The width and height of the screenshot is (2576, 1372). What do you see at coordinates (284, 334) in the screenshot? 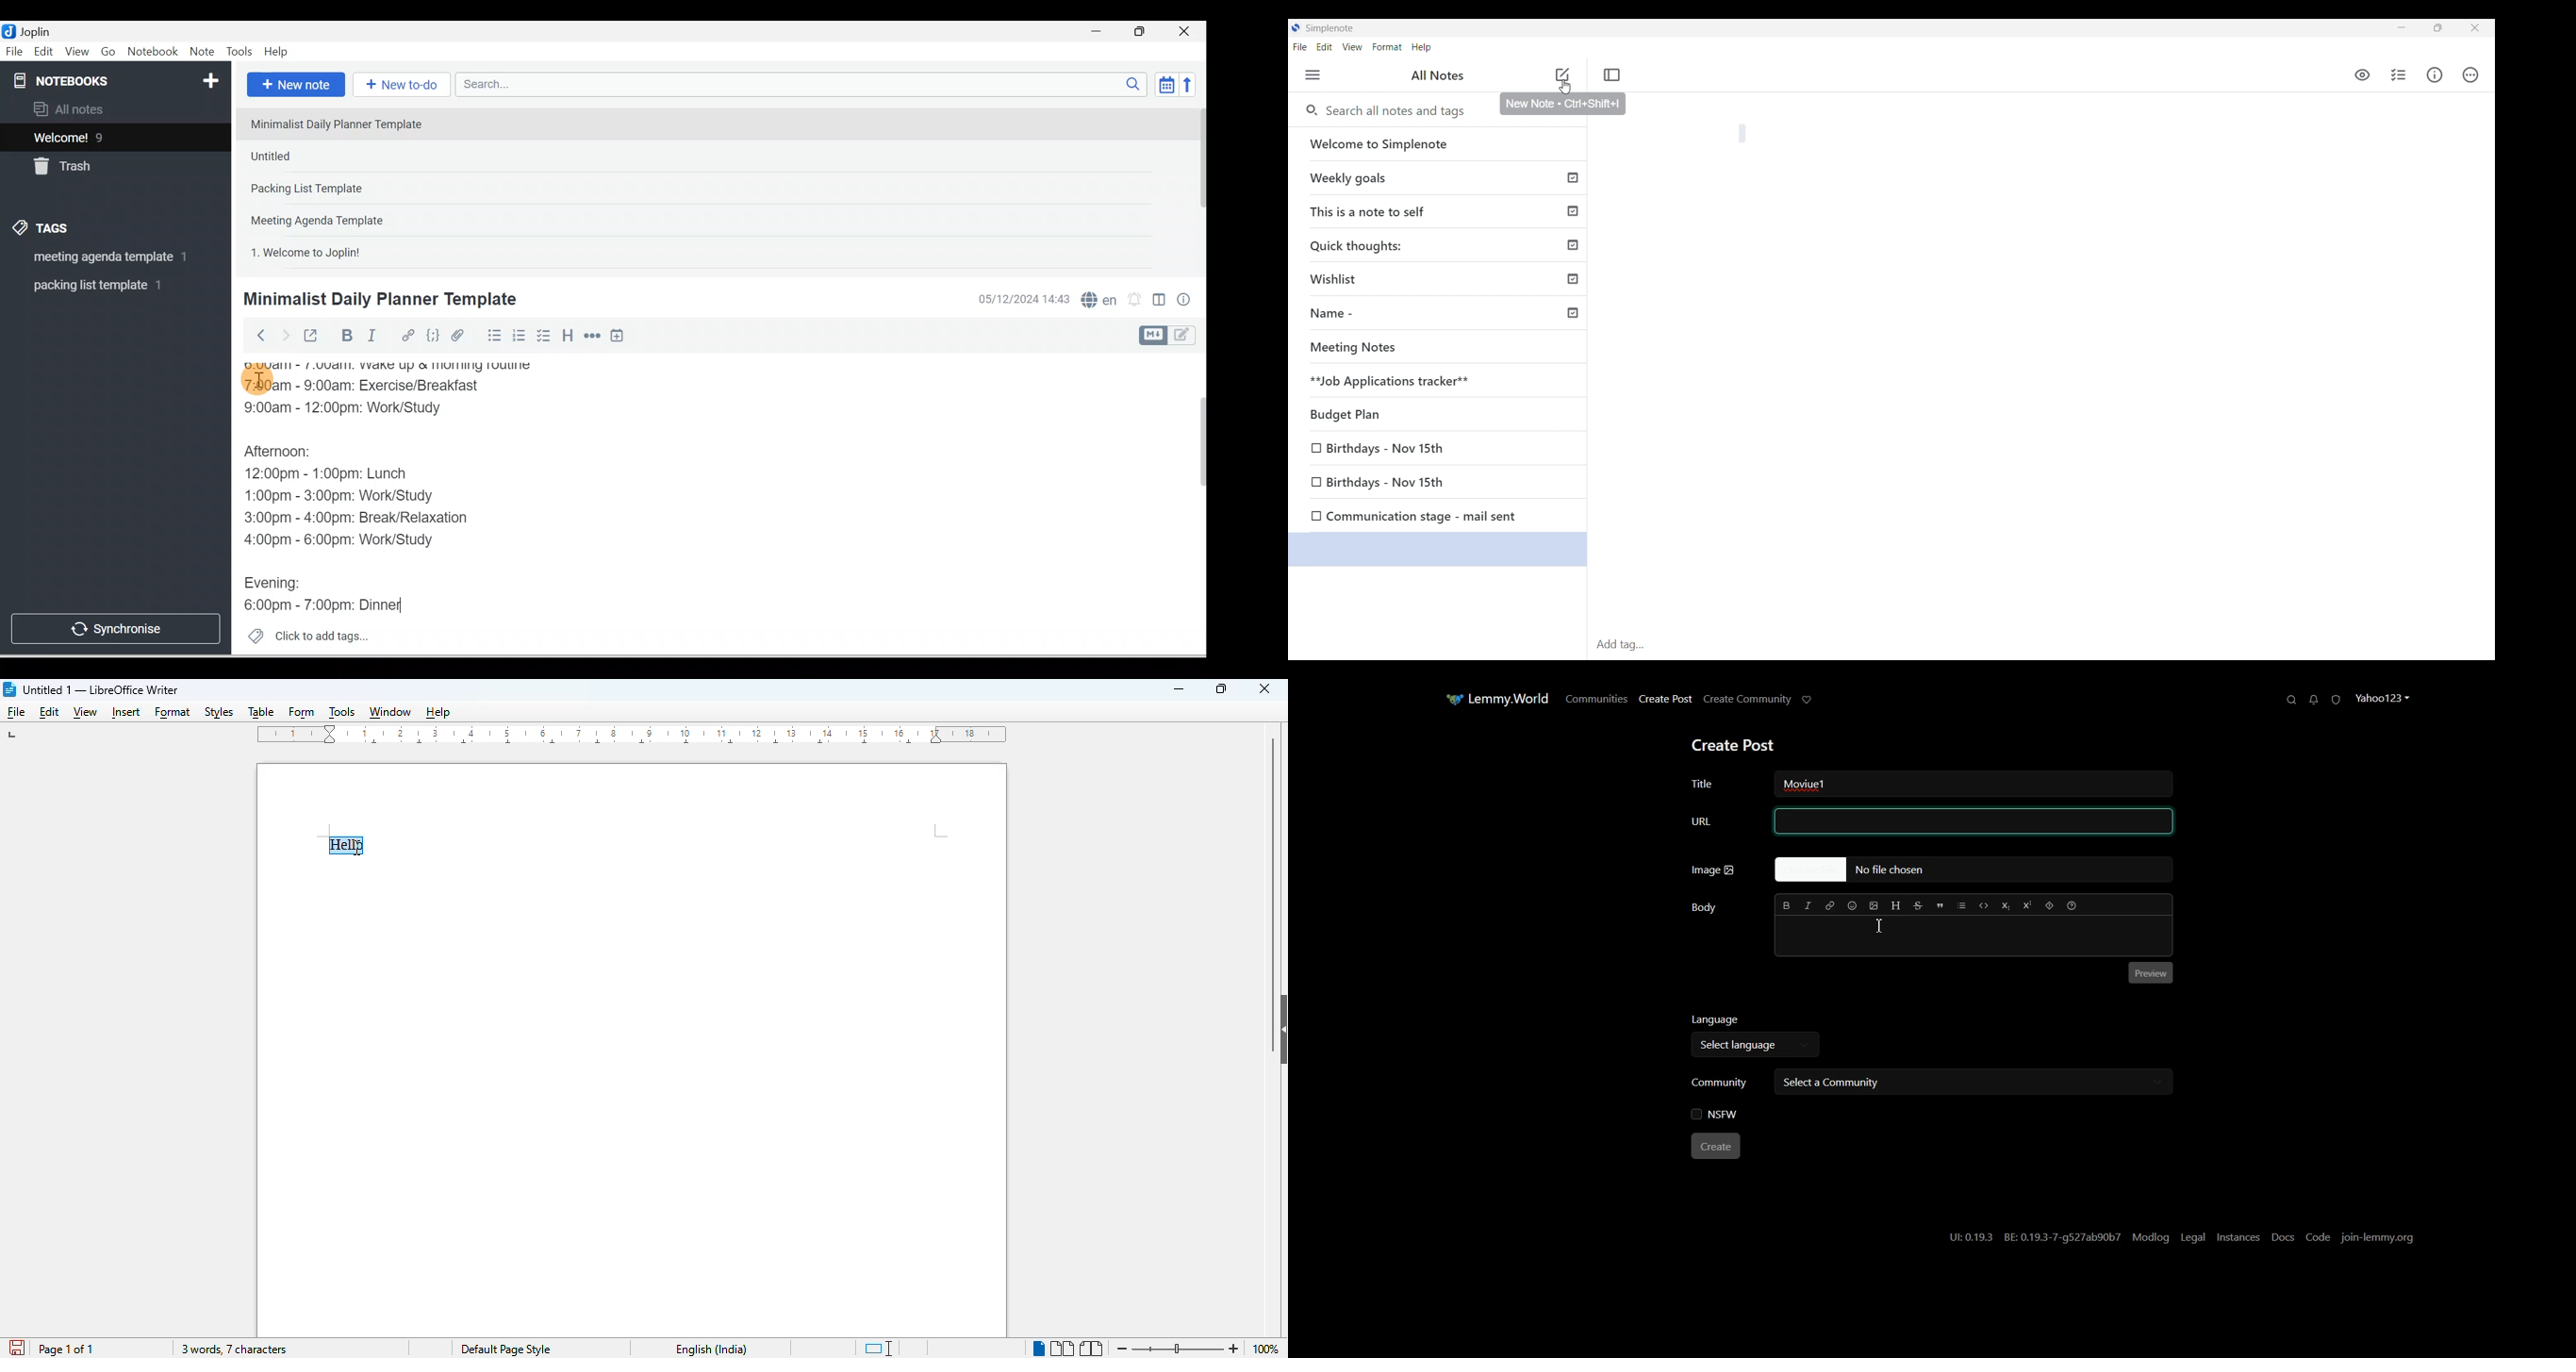
I see `Forward` at bounding box center [284, 334].